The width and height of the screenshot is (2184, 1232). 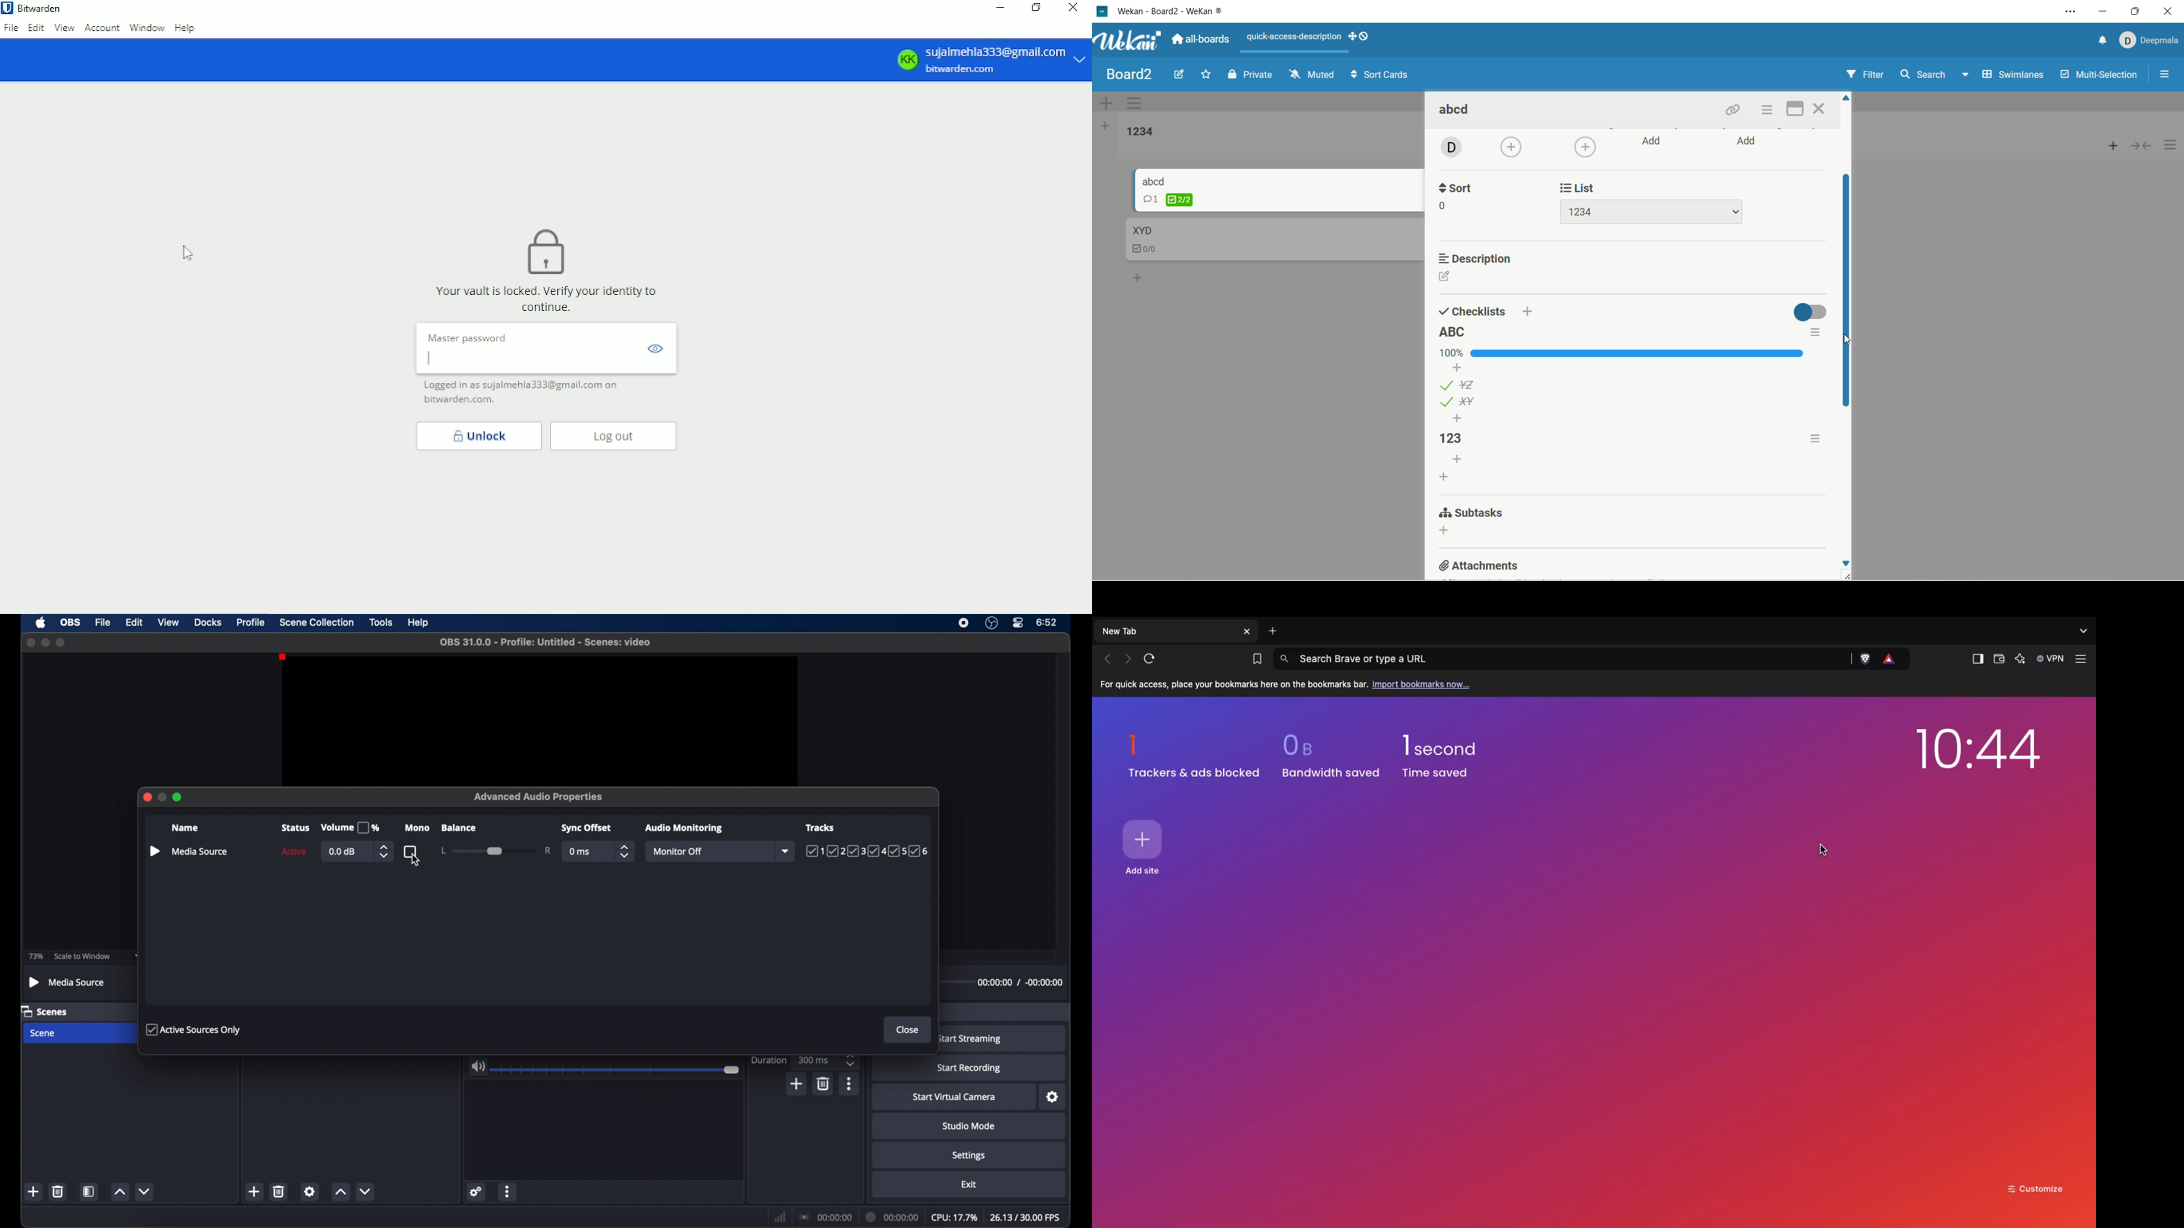 I want to click on add, so click(x=2110, y=148).